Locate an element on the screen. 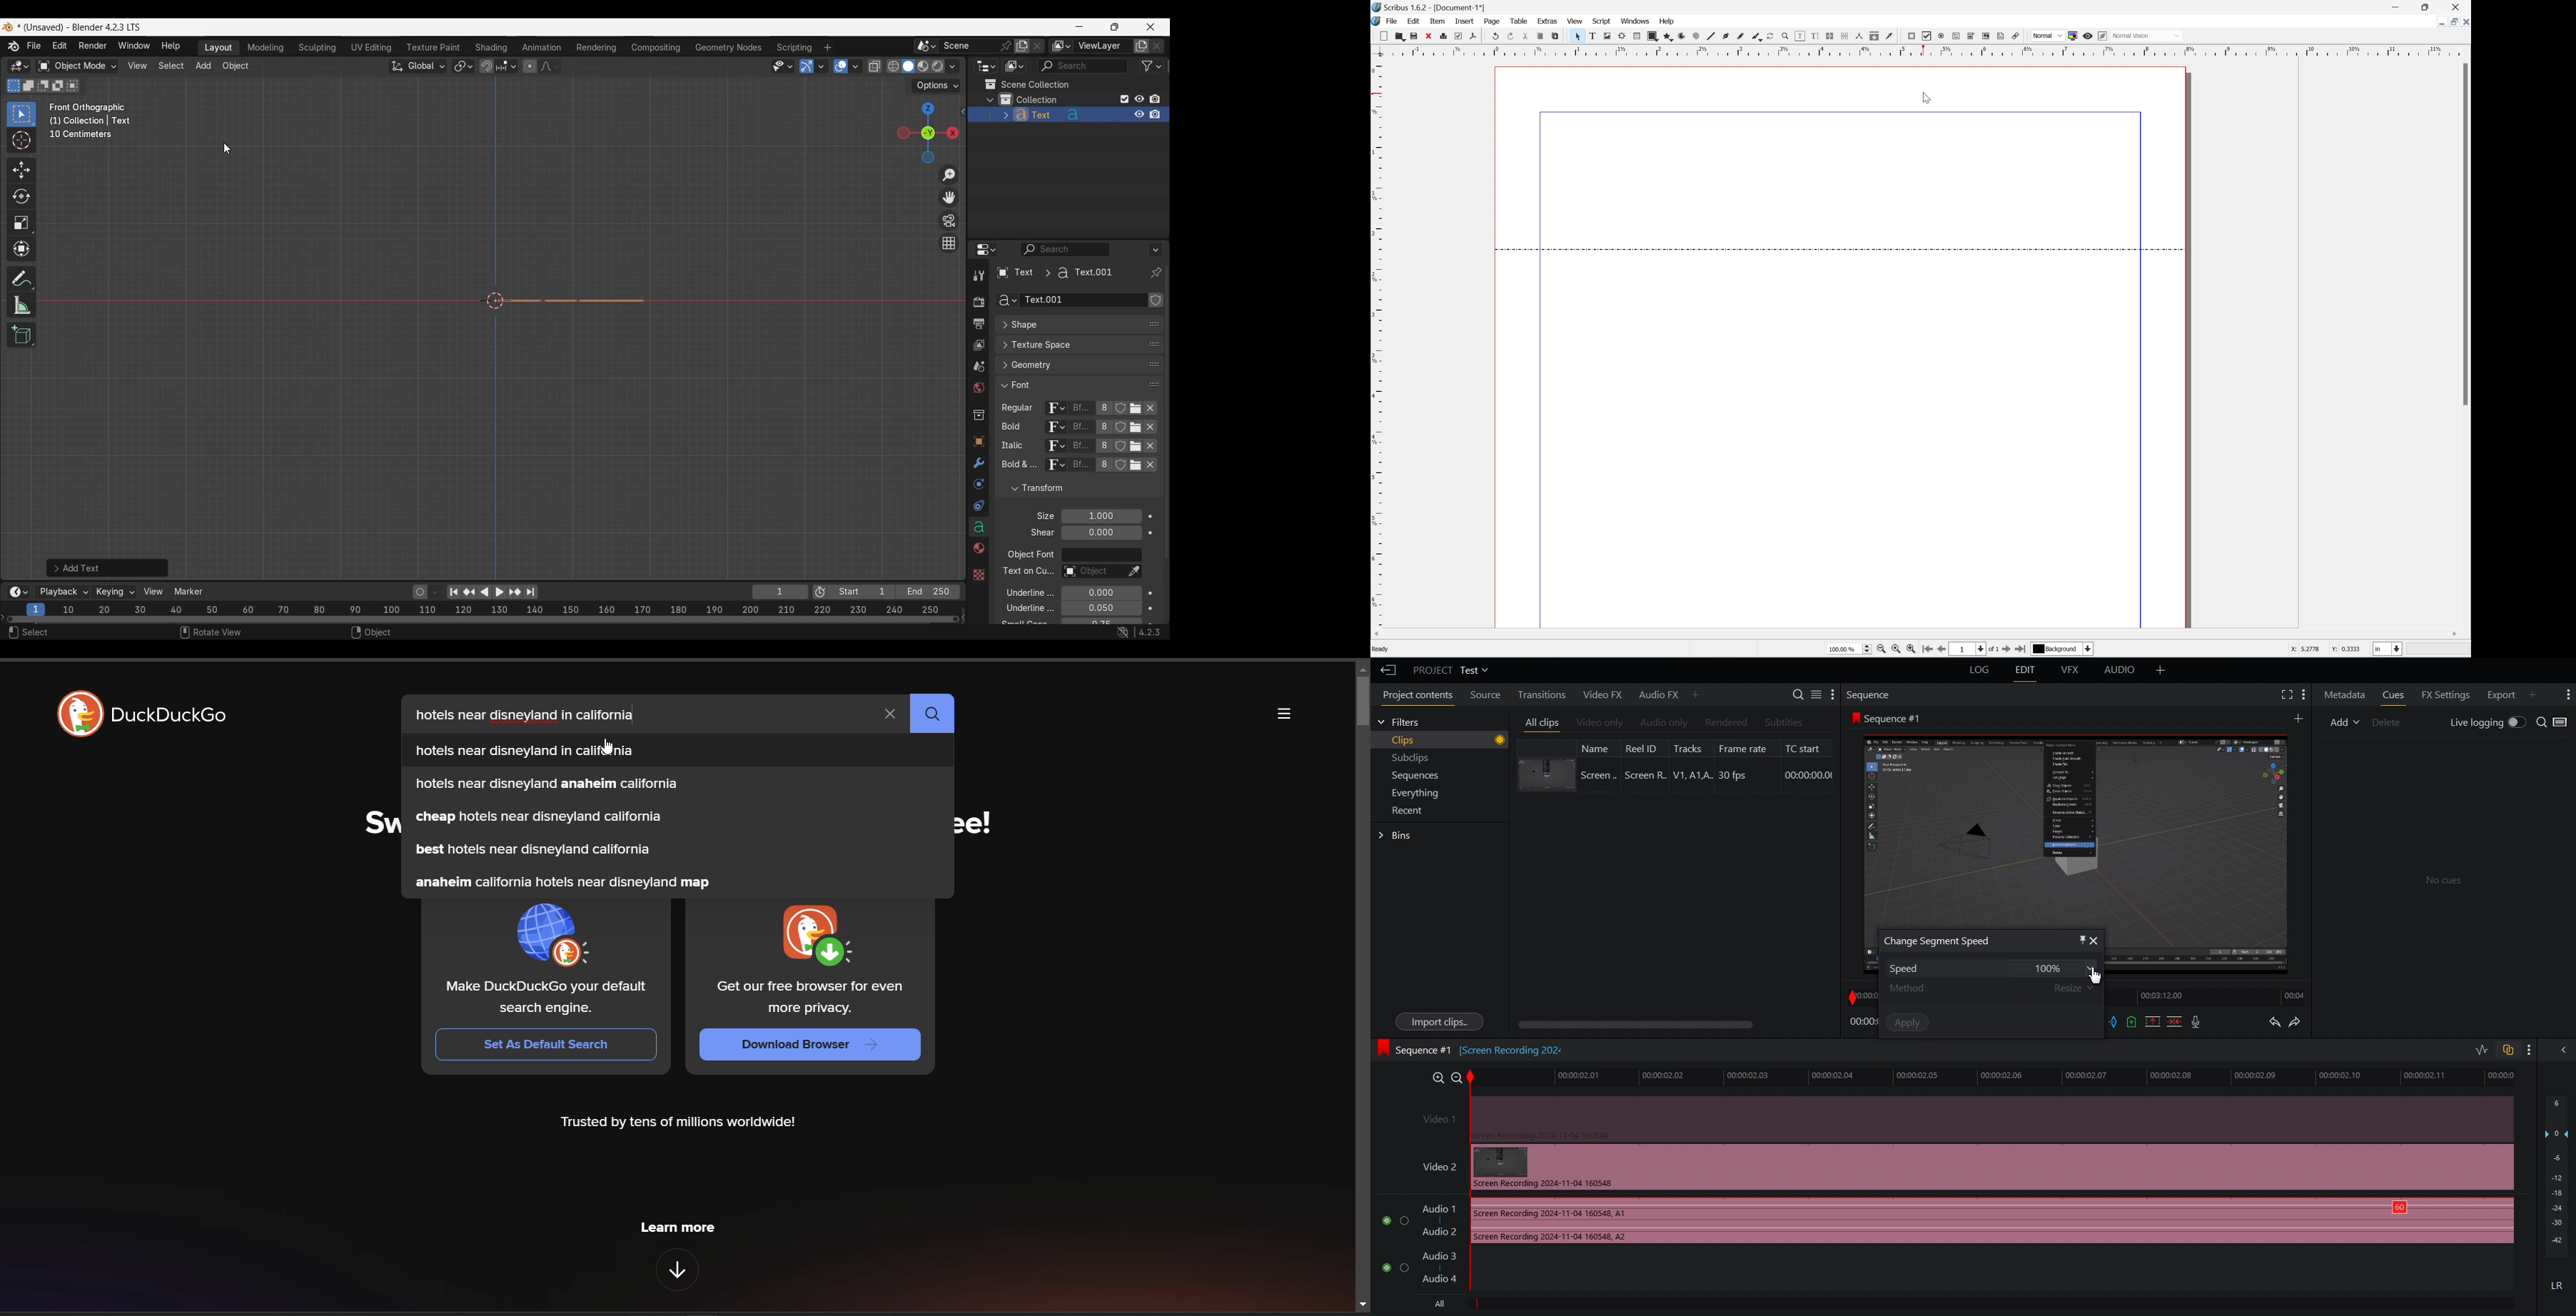 The height and width of the screenshot is (1316, 2576). Change position in the list  is located at coordinates (1154, 382).